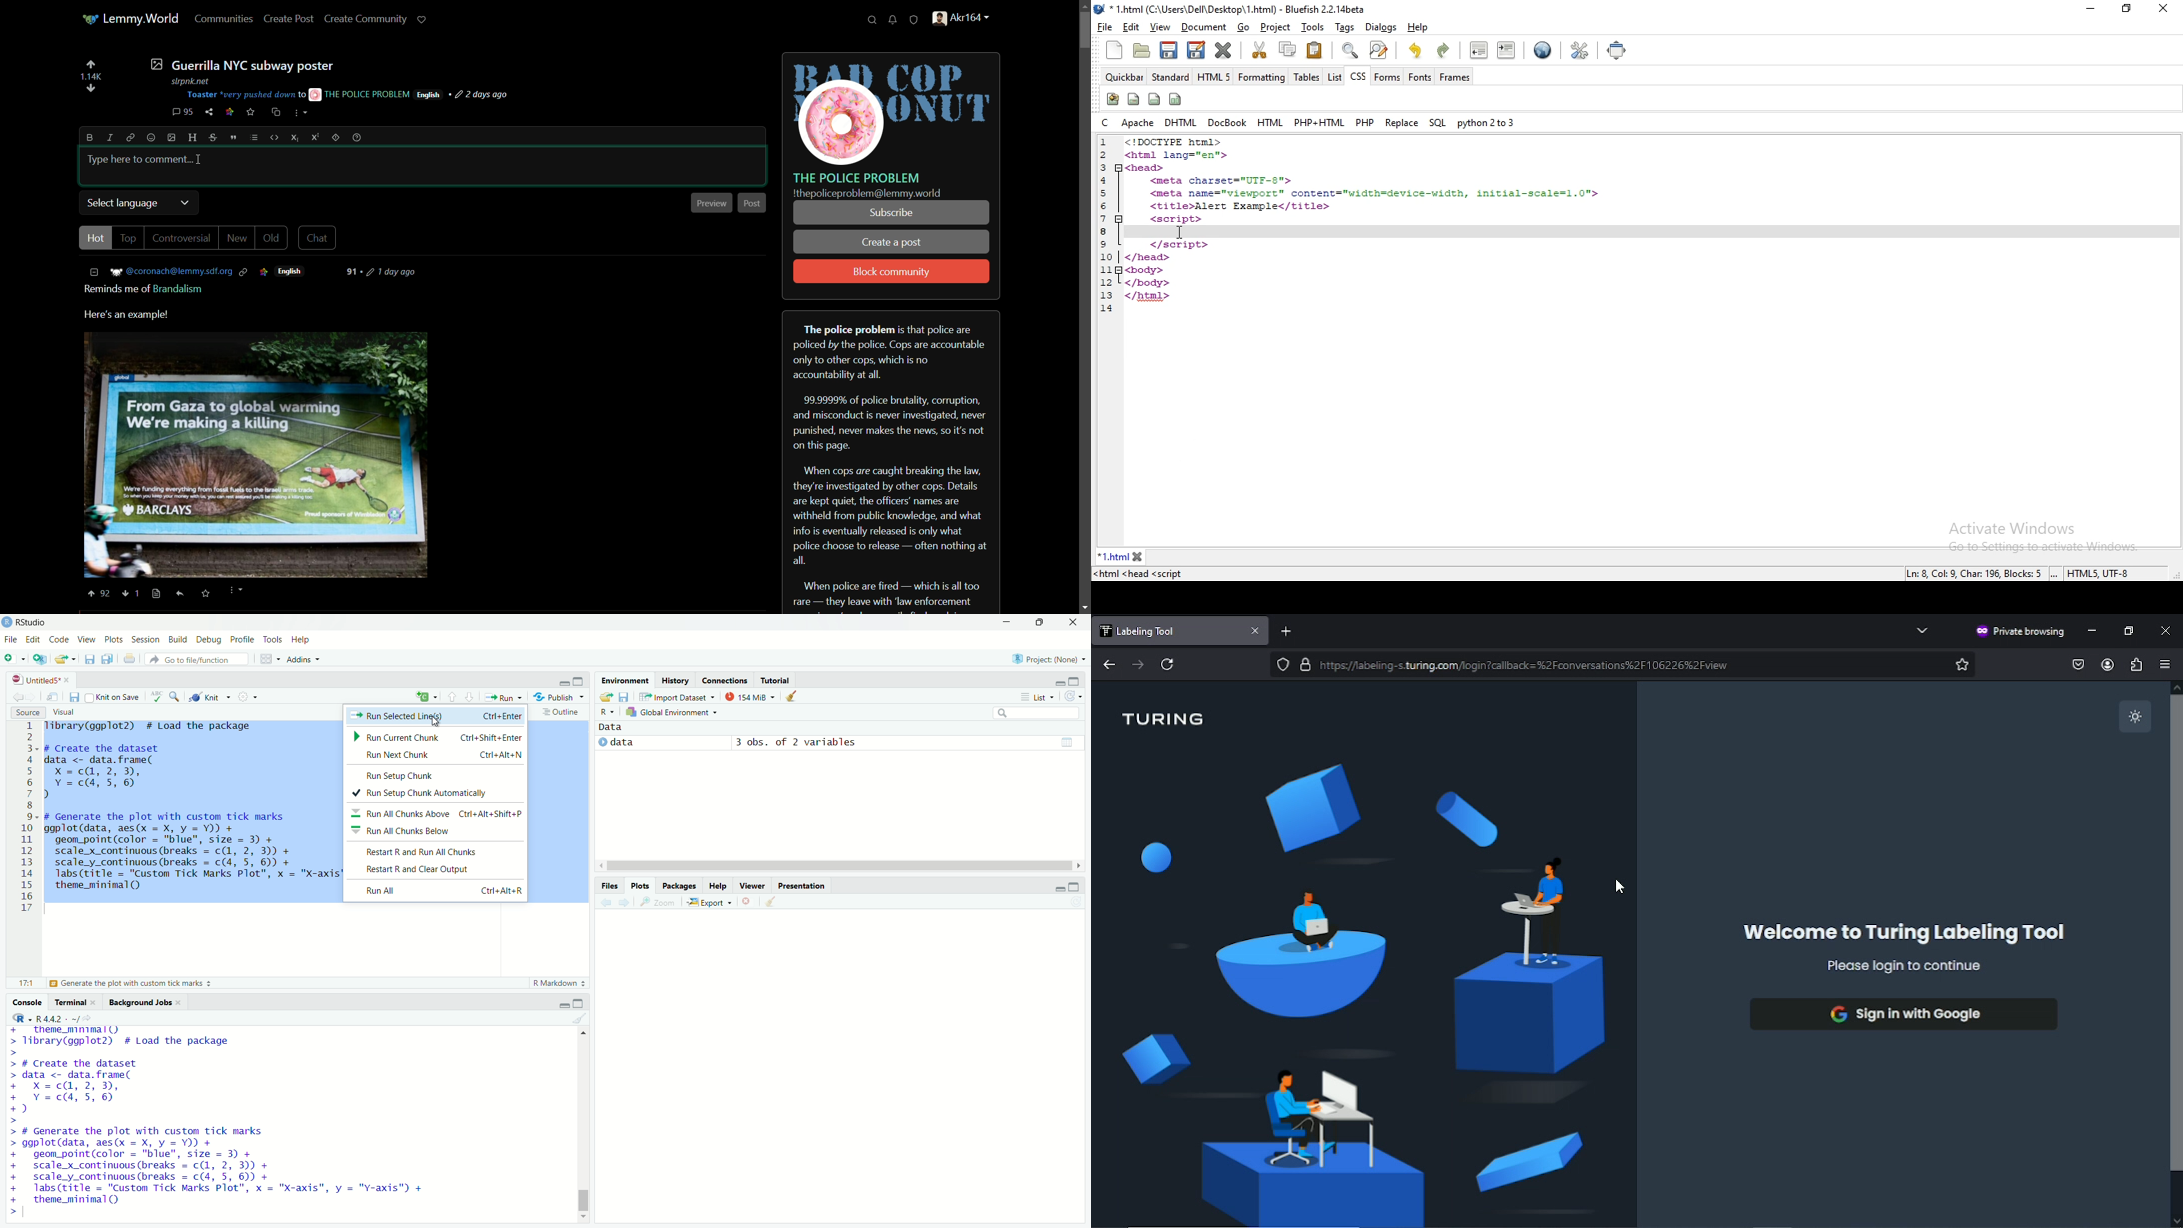 This screenshot has width=2184, height=1232. Describe the element at coordinates (1106, 311) in the screenshot. I see `14` at that location.